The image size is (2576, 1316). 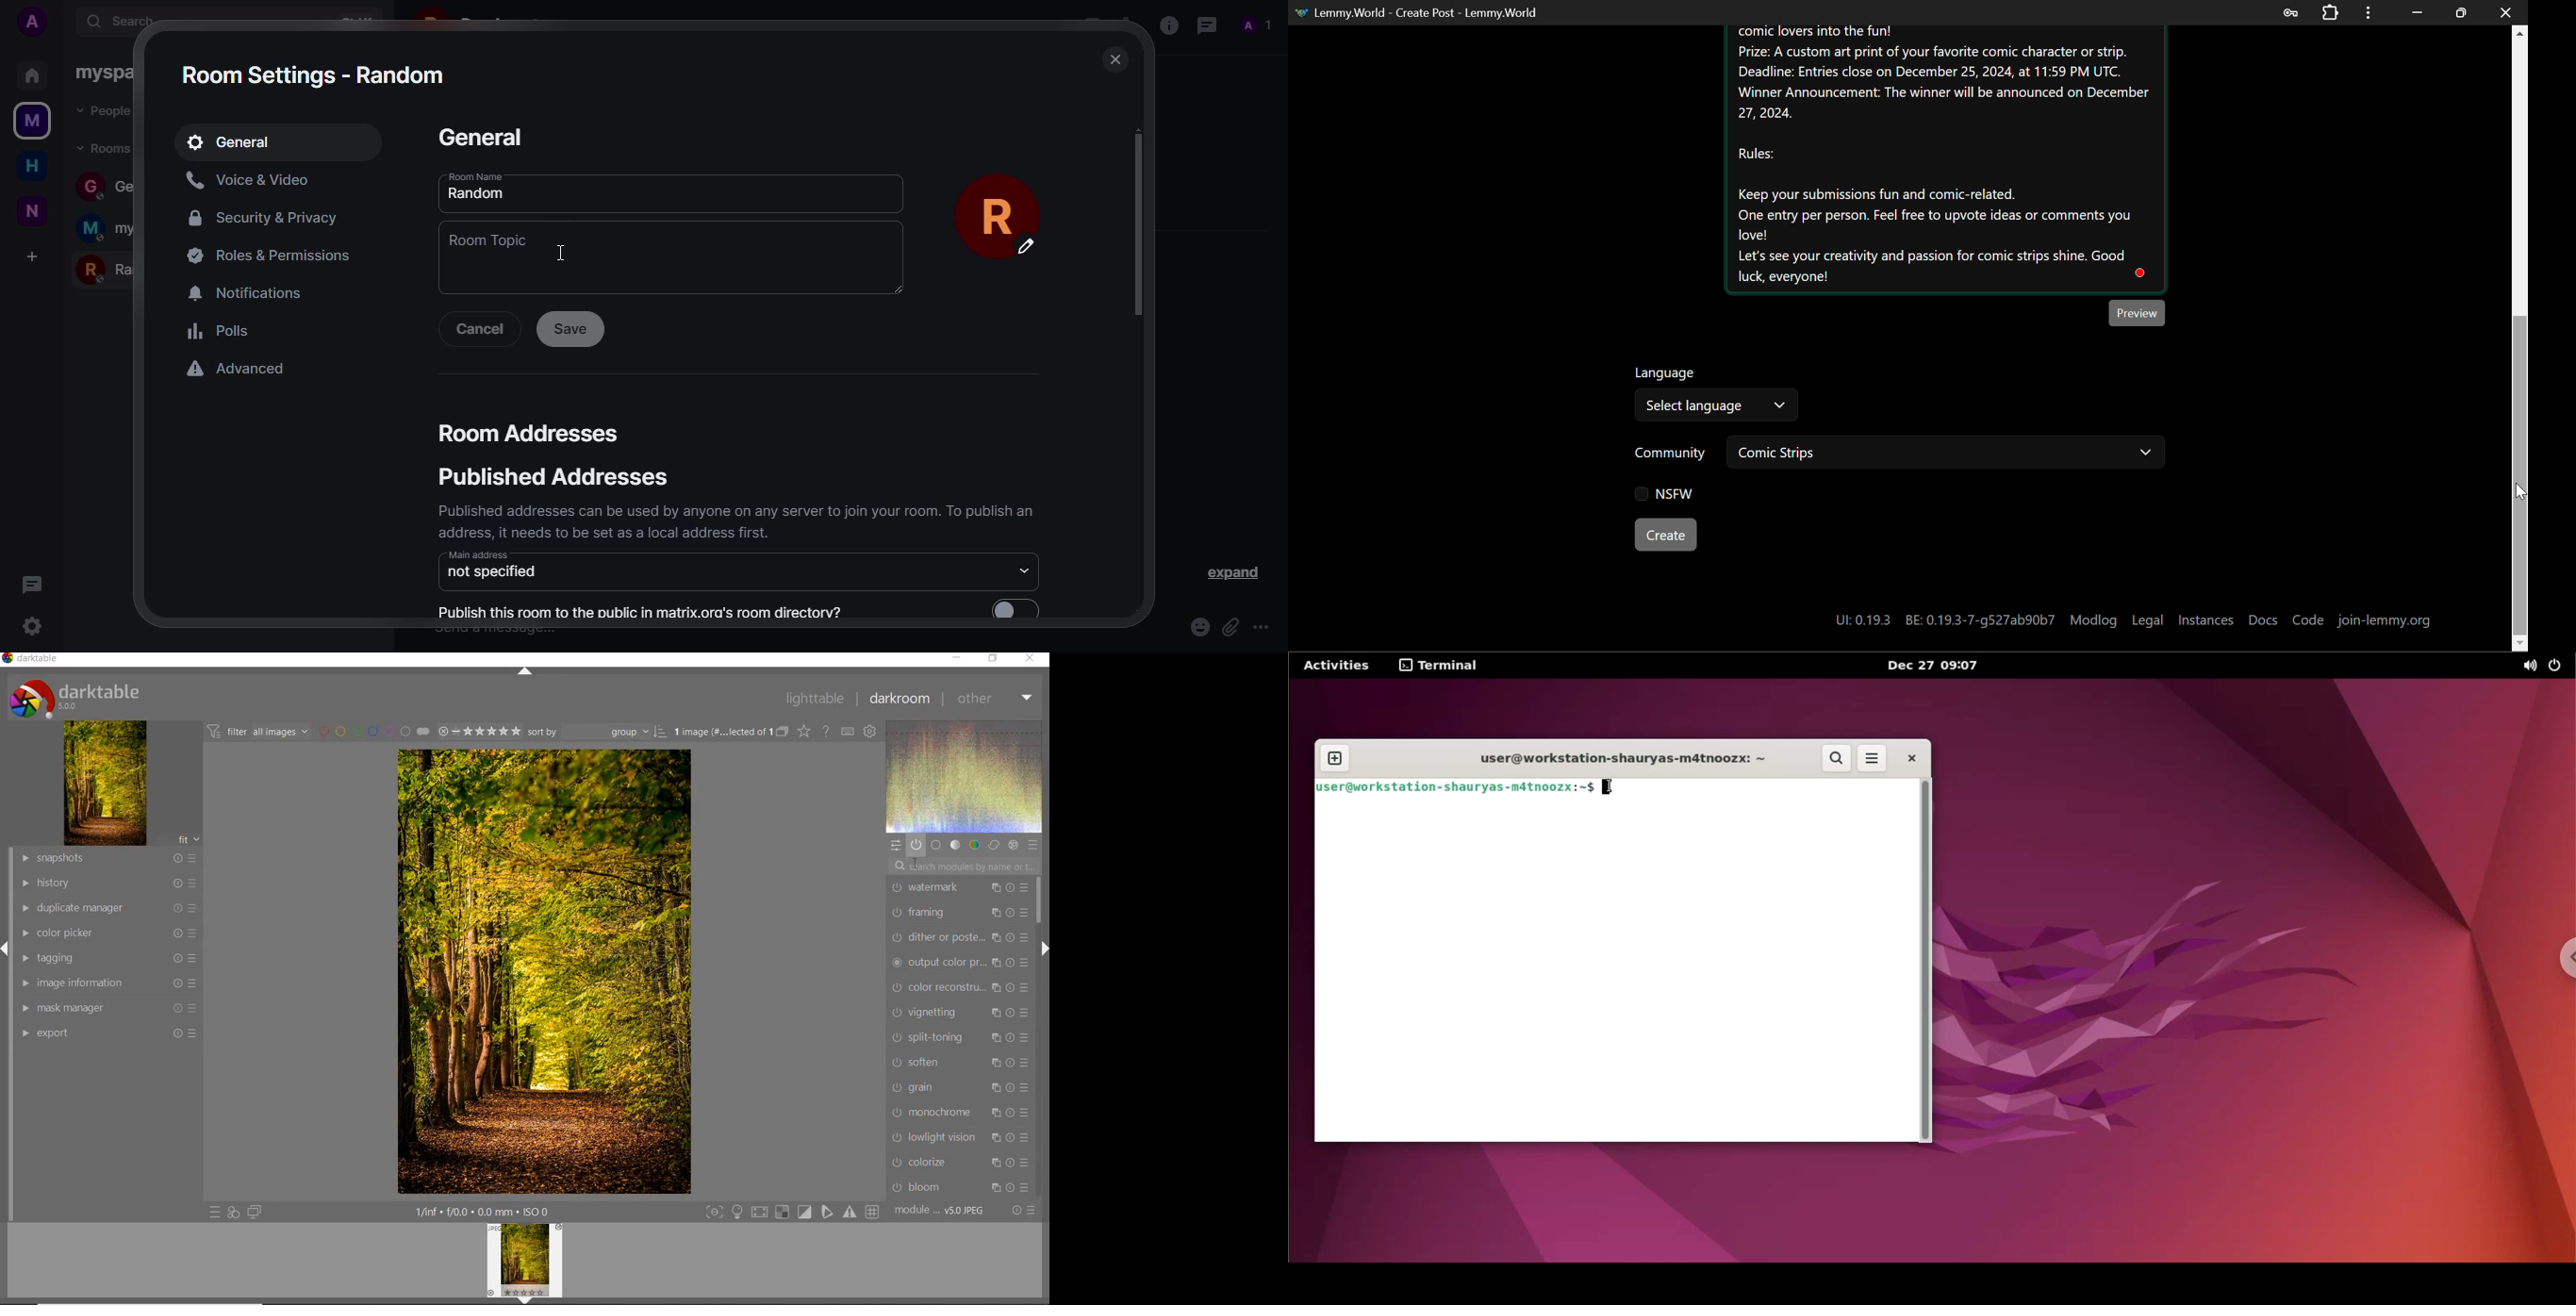 What do you see at coordinates (320, 76) in the screenshot?
I see `room settings - random` at bounding box center [320, 76].